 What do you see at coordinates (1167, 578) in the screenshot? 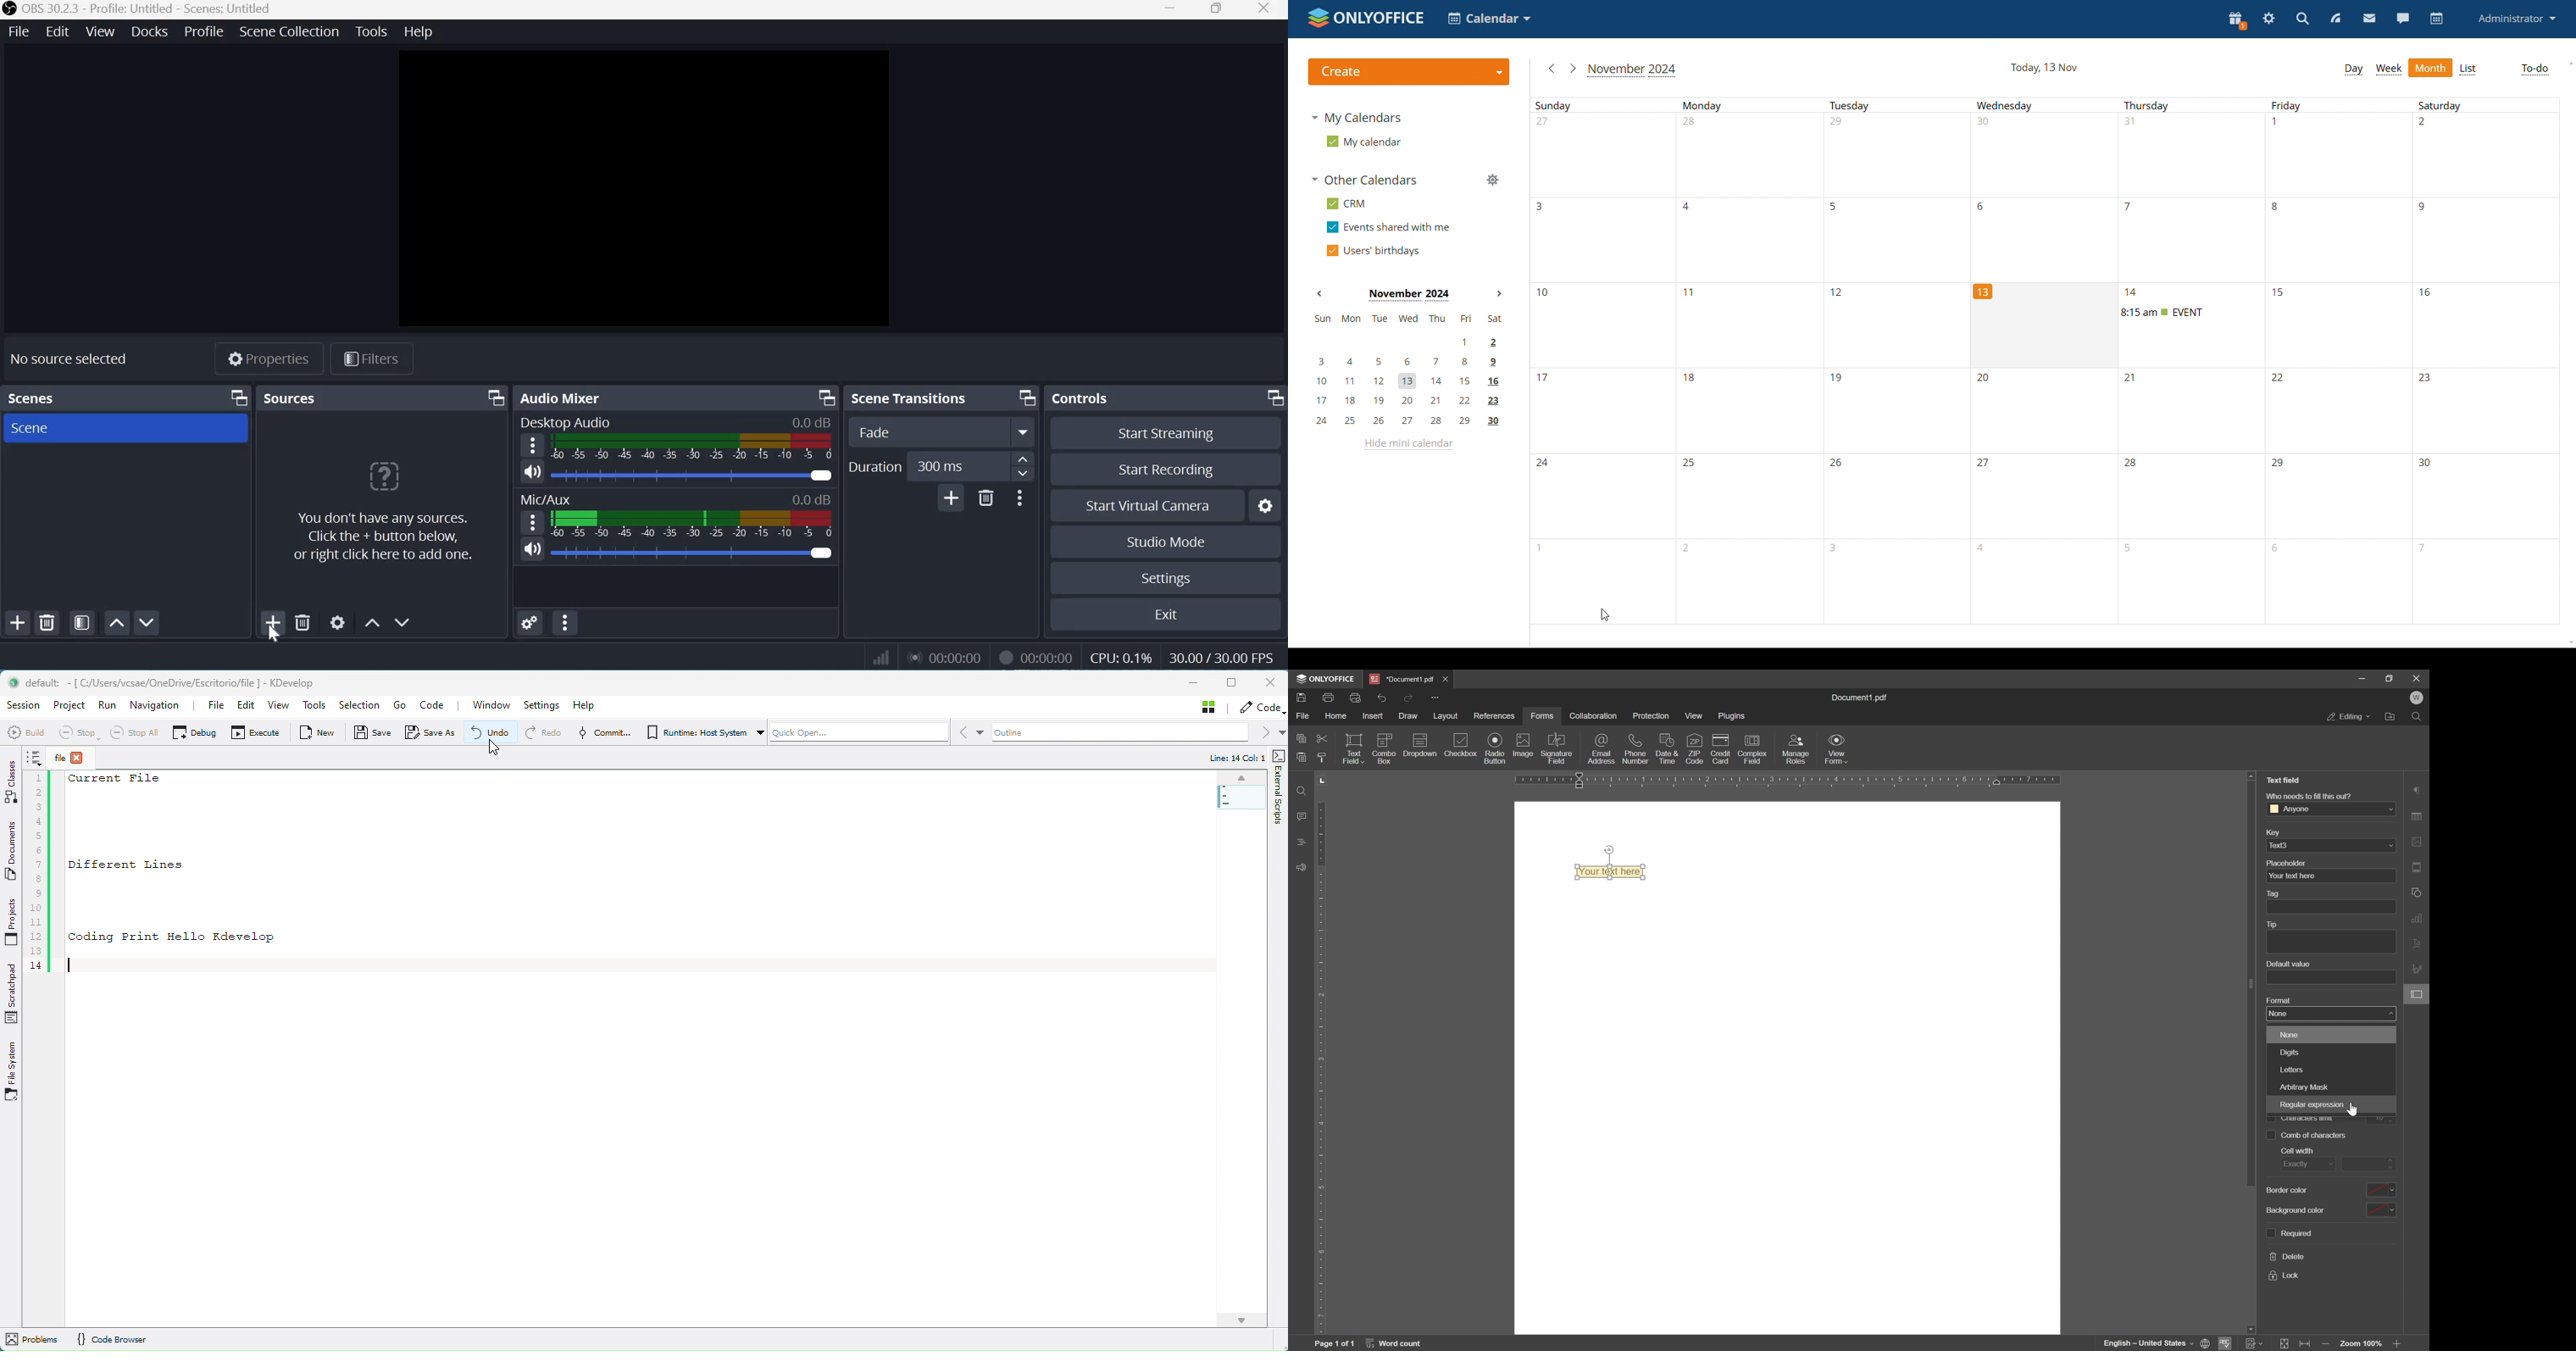
I see `Settings` at bounding box center [1167, 578].